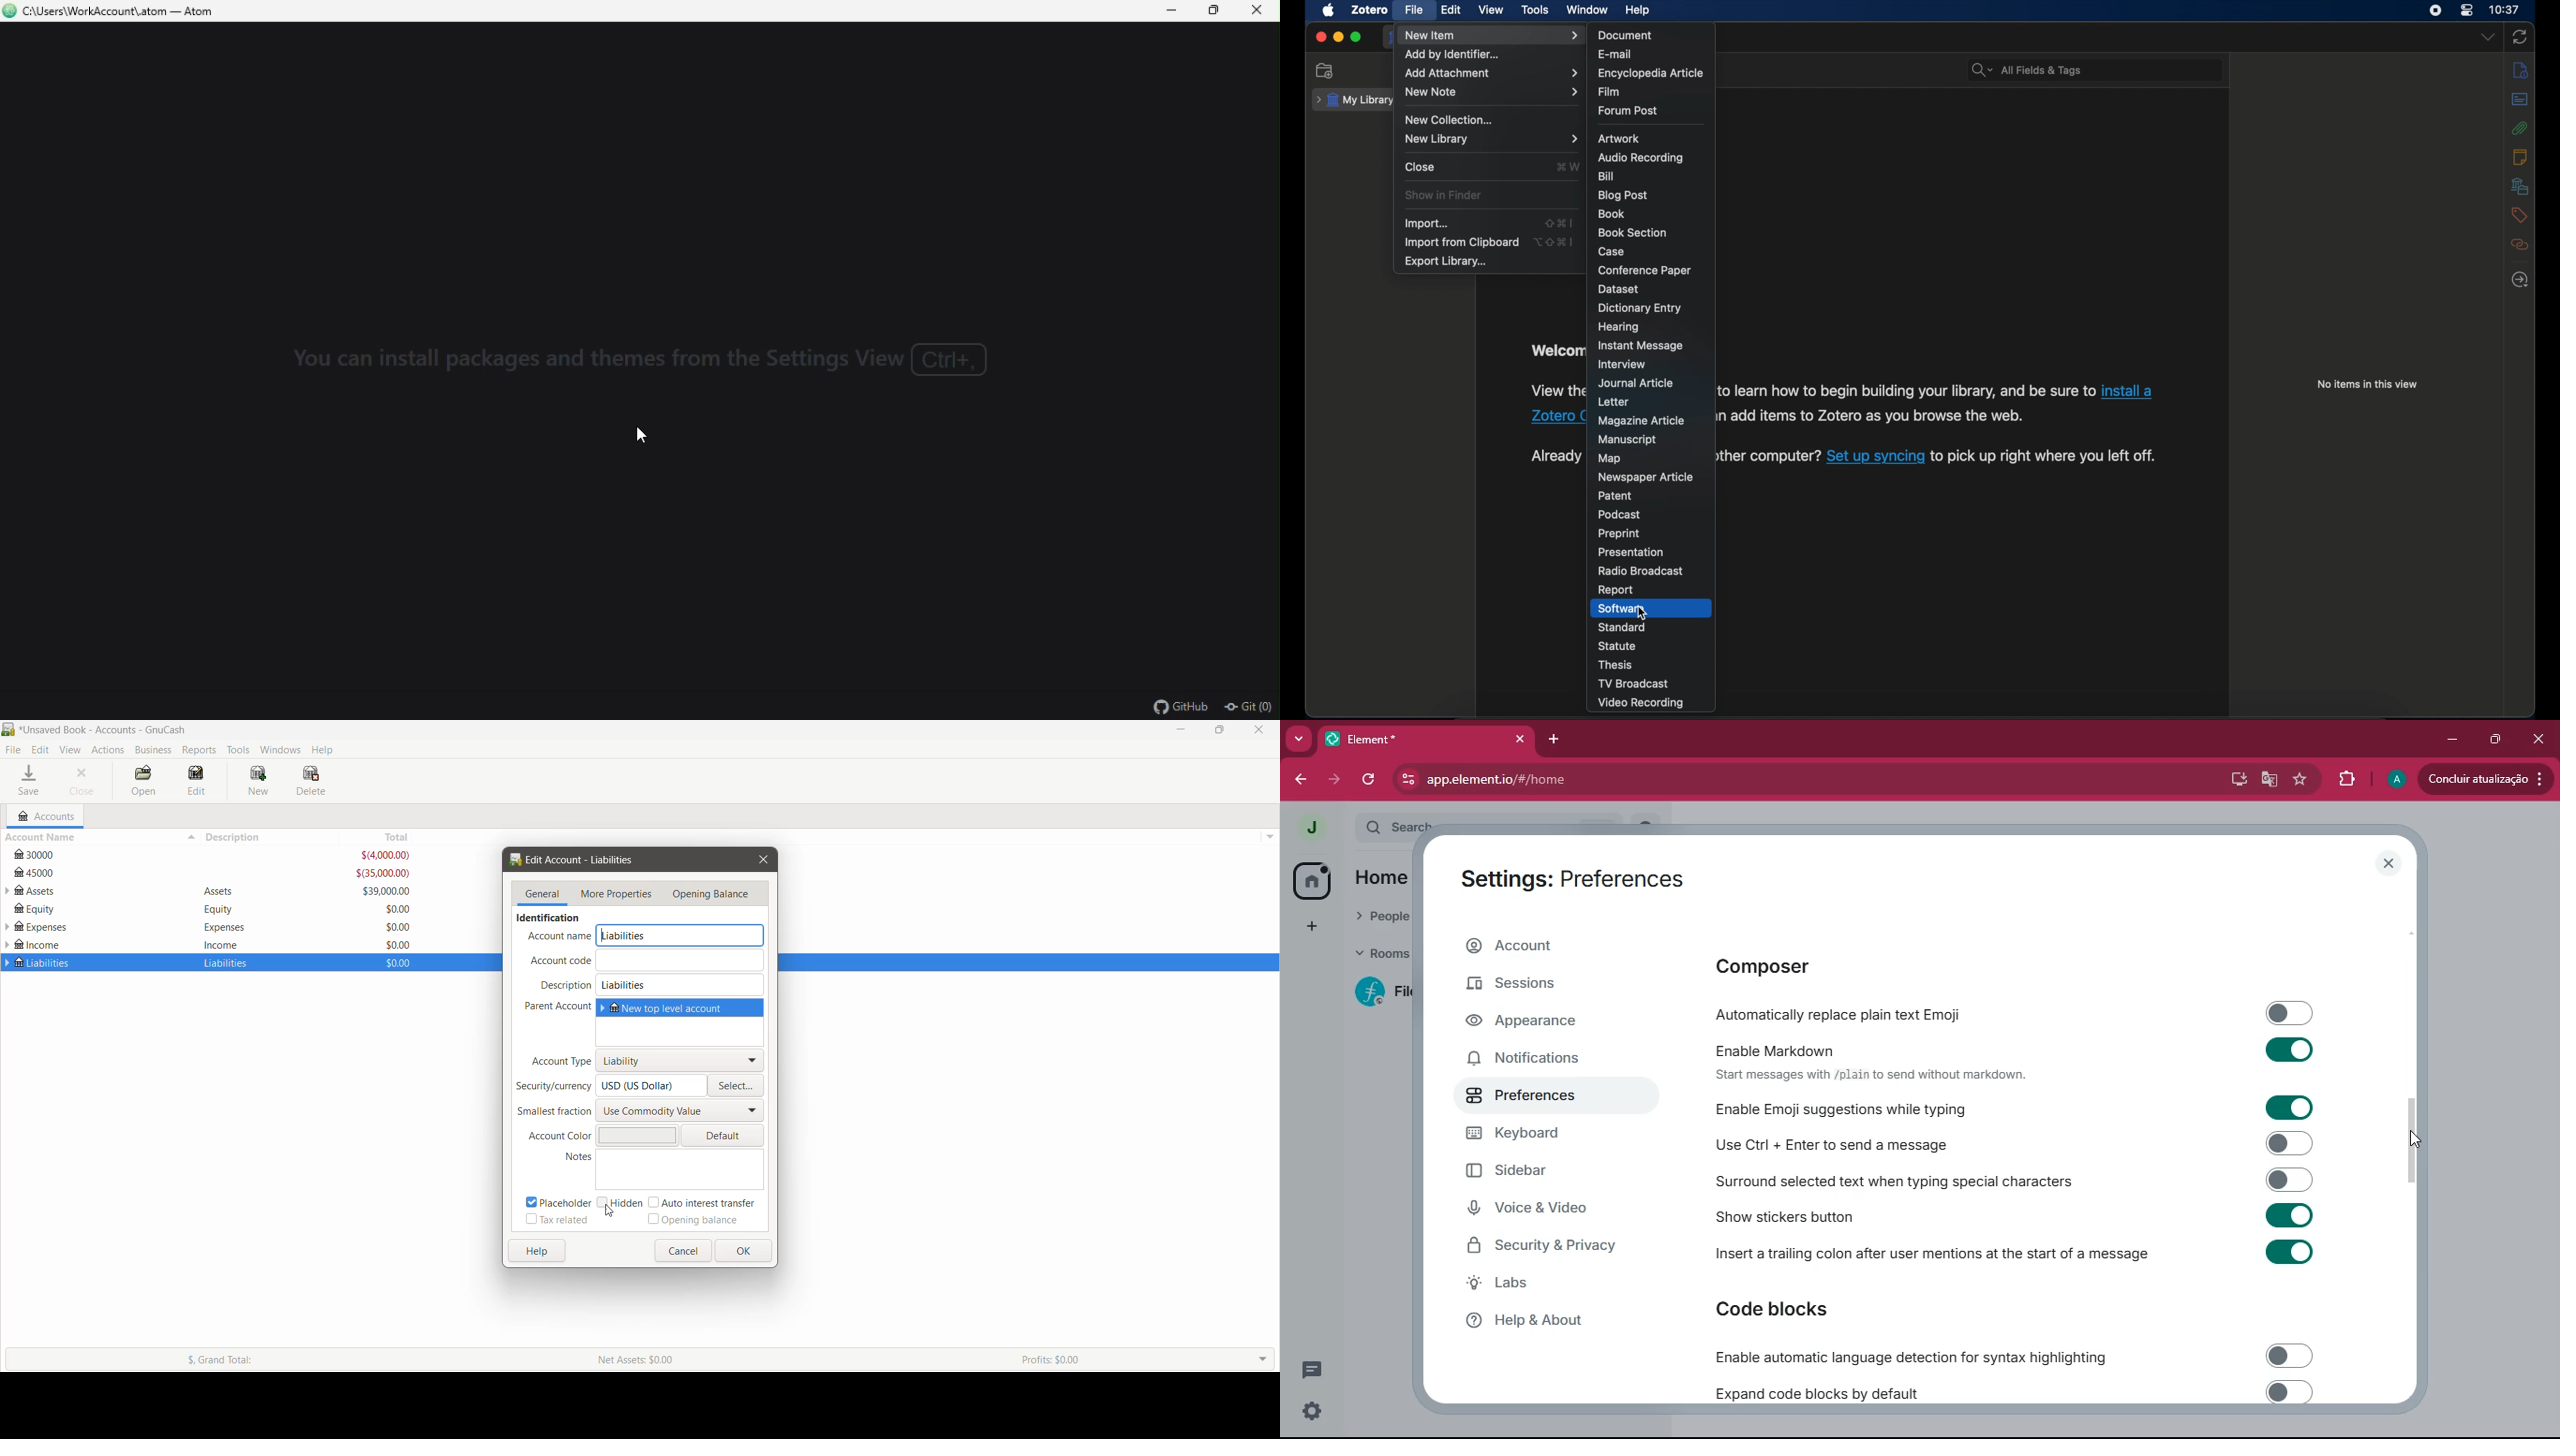 Image resolution: width=2576 pixels, height=1456 pixels. What do you see at coordinates (1181, 708) in the screenshot?
I see `github` at bounding box center [1181, 708].